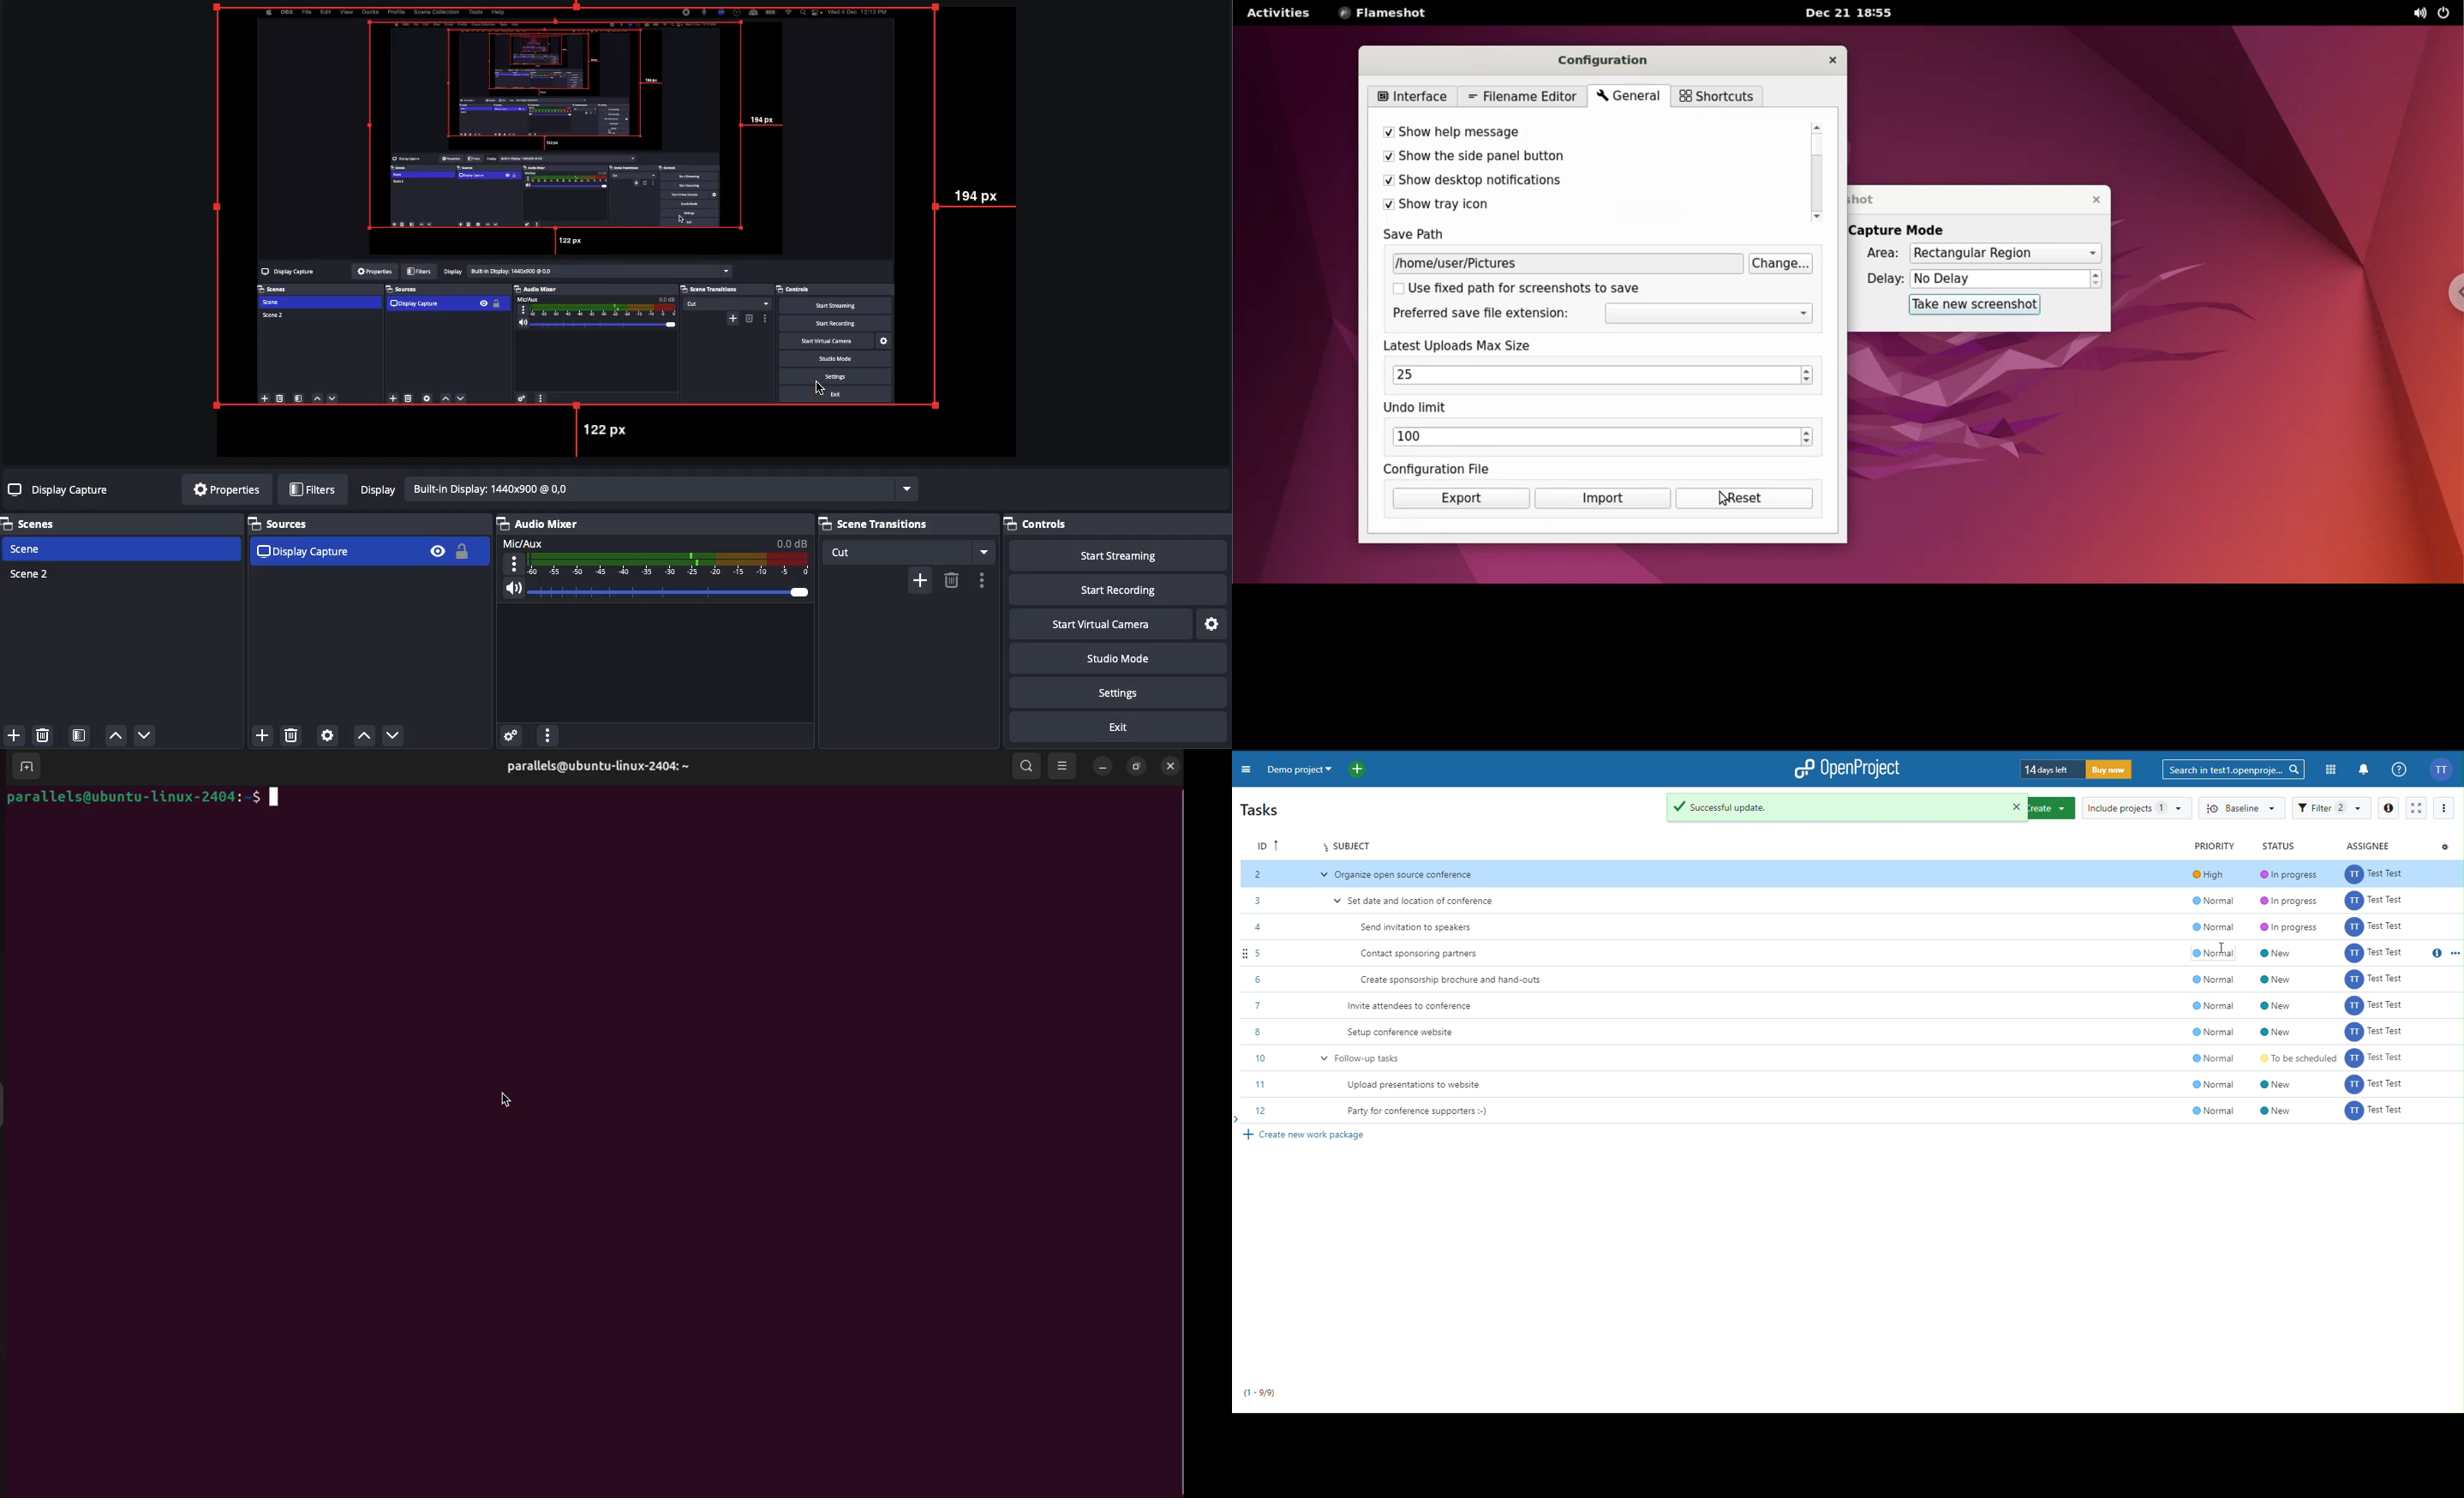  I want to click on Create new work package, so click(1310, 1136).